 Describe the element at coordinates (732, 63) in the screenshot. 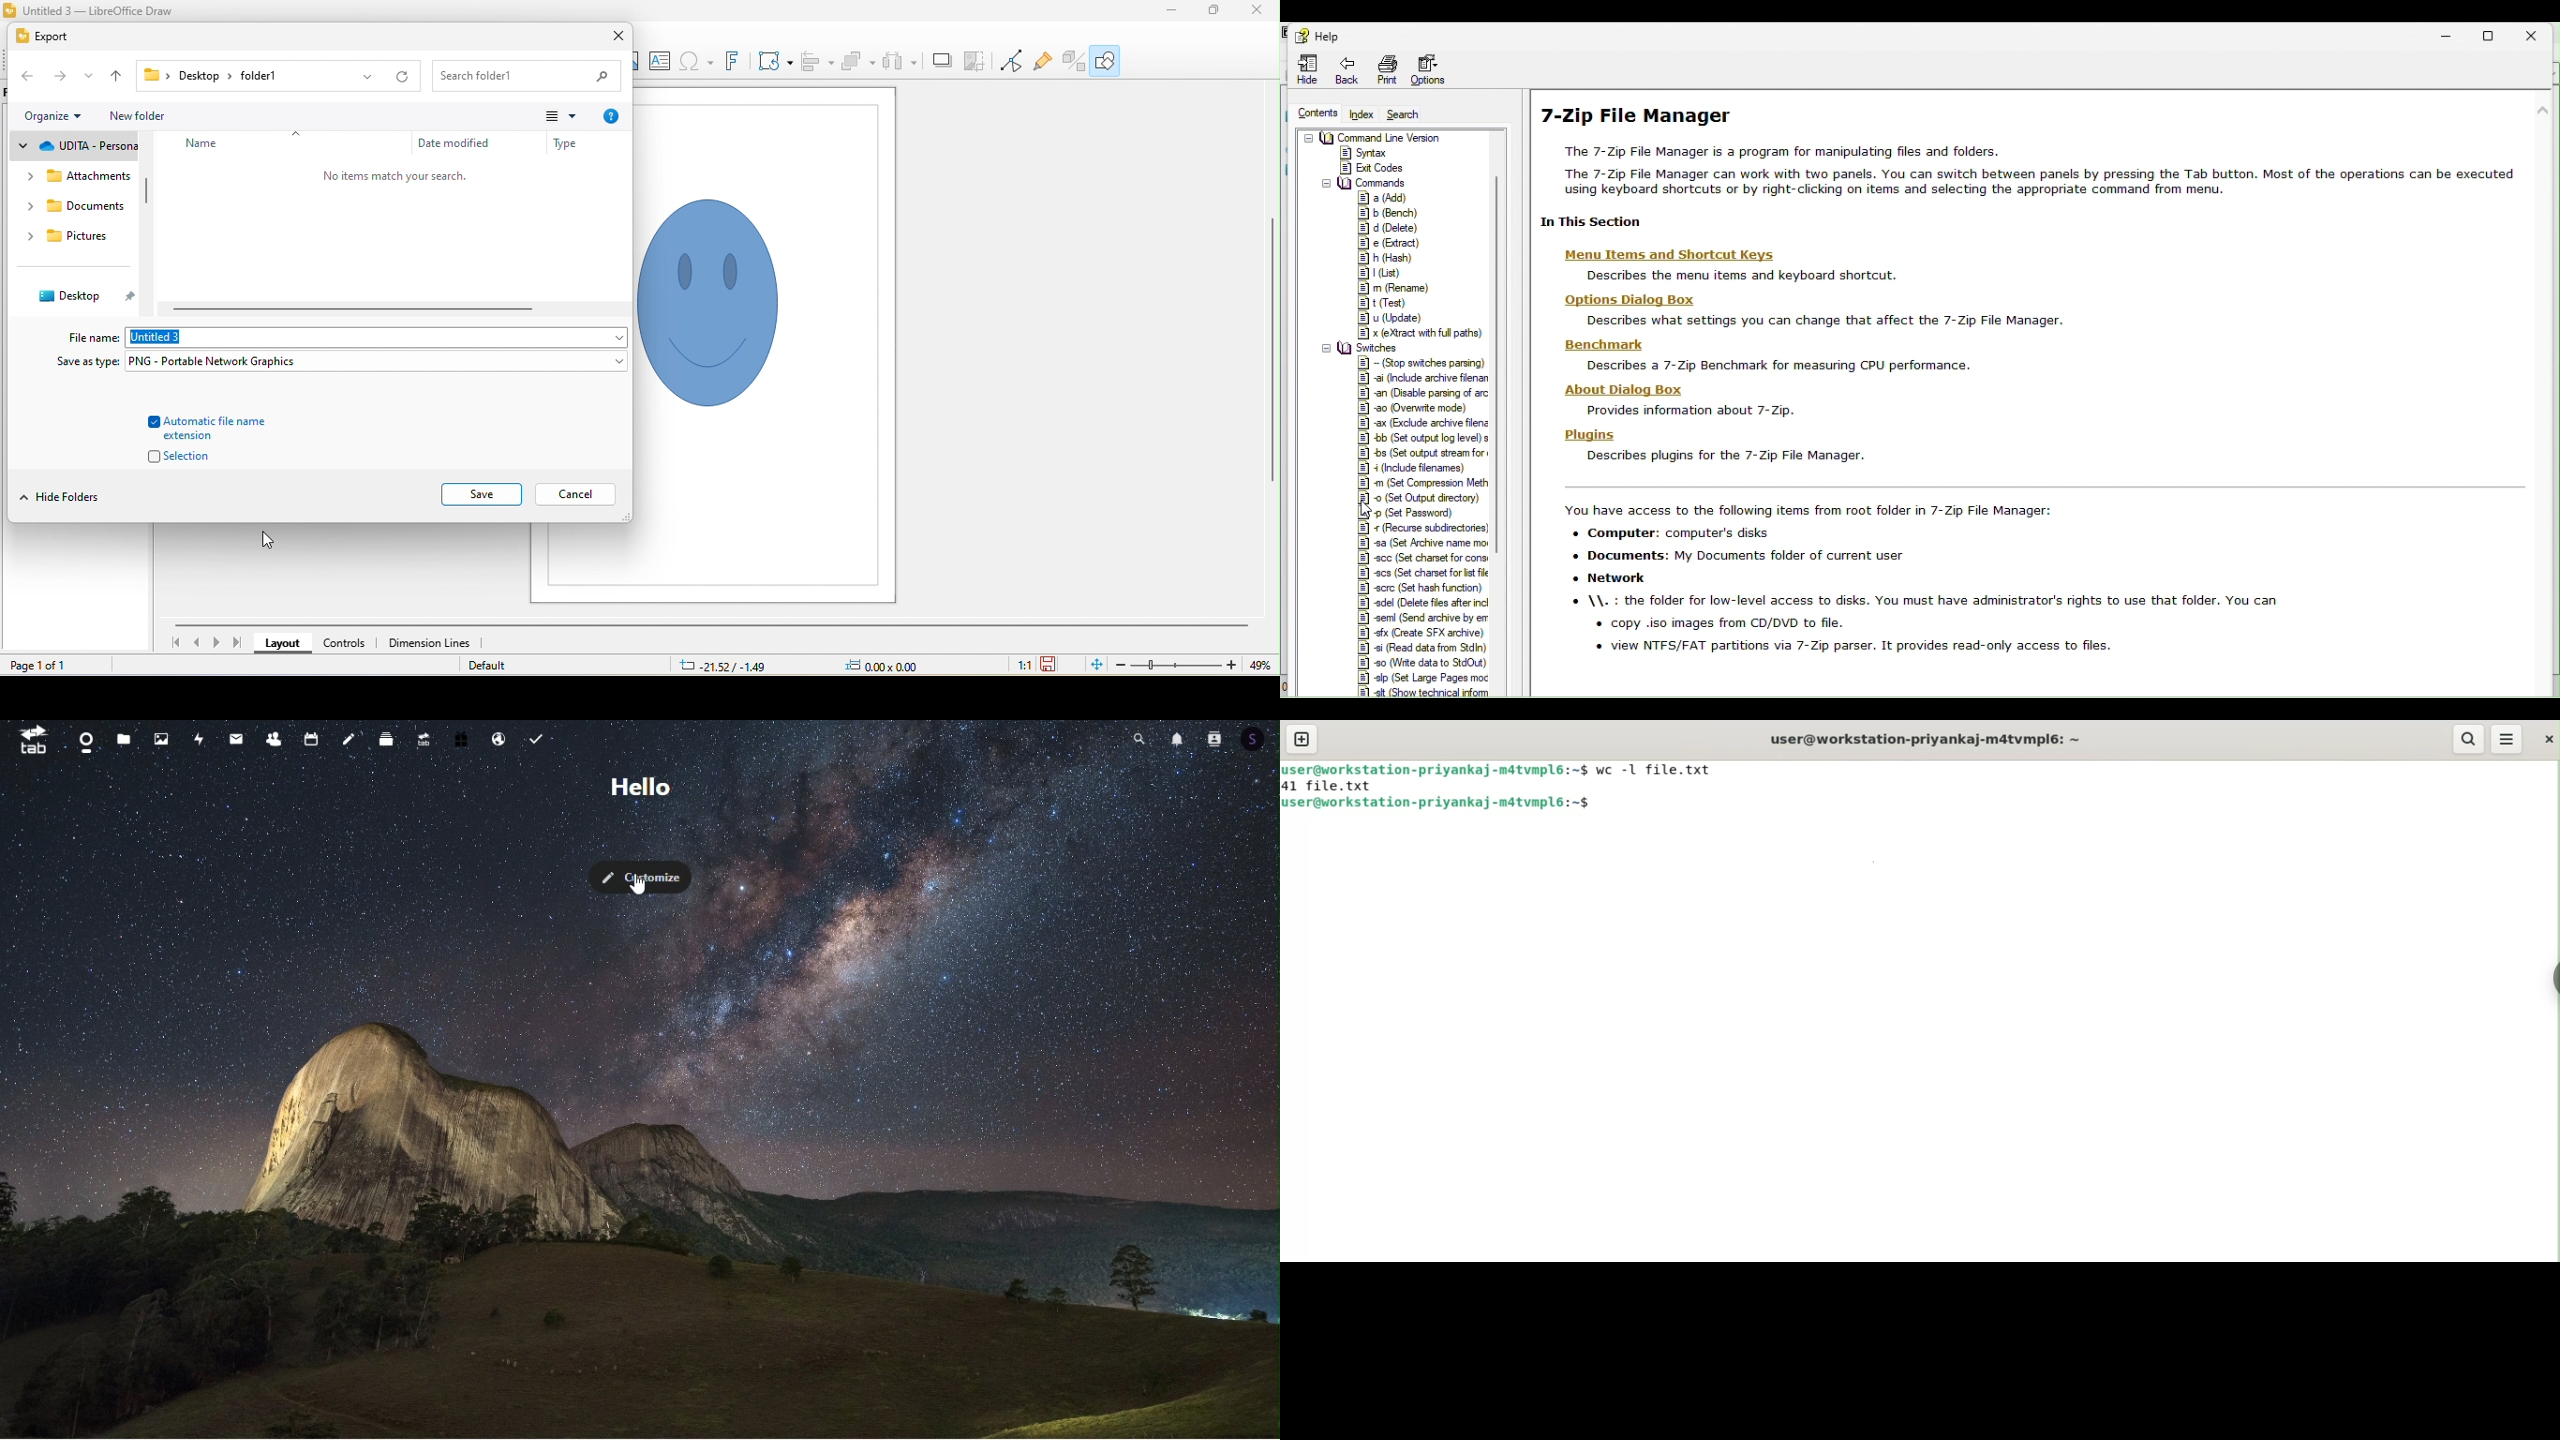

I see `font work text` at that location.